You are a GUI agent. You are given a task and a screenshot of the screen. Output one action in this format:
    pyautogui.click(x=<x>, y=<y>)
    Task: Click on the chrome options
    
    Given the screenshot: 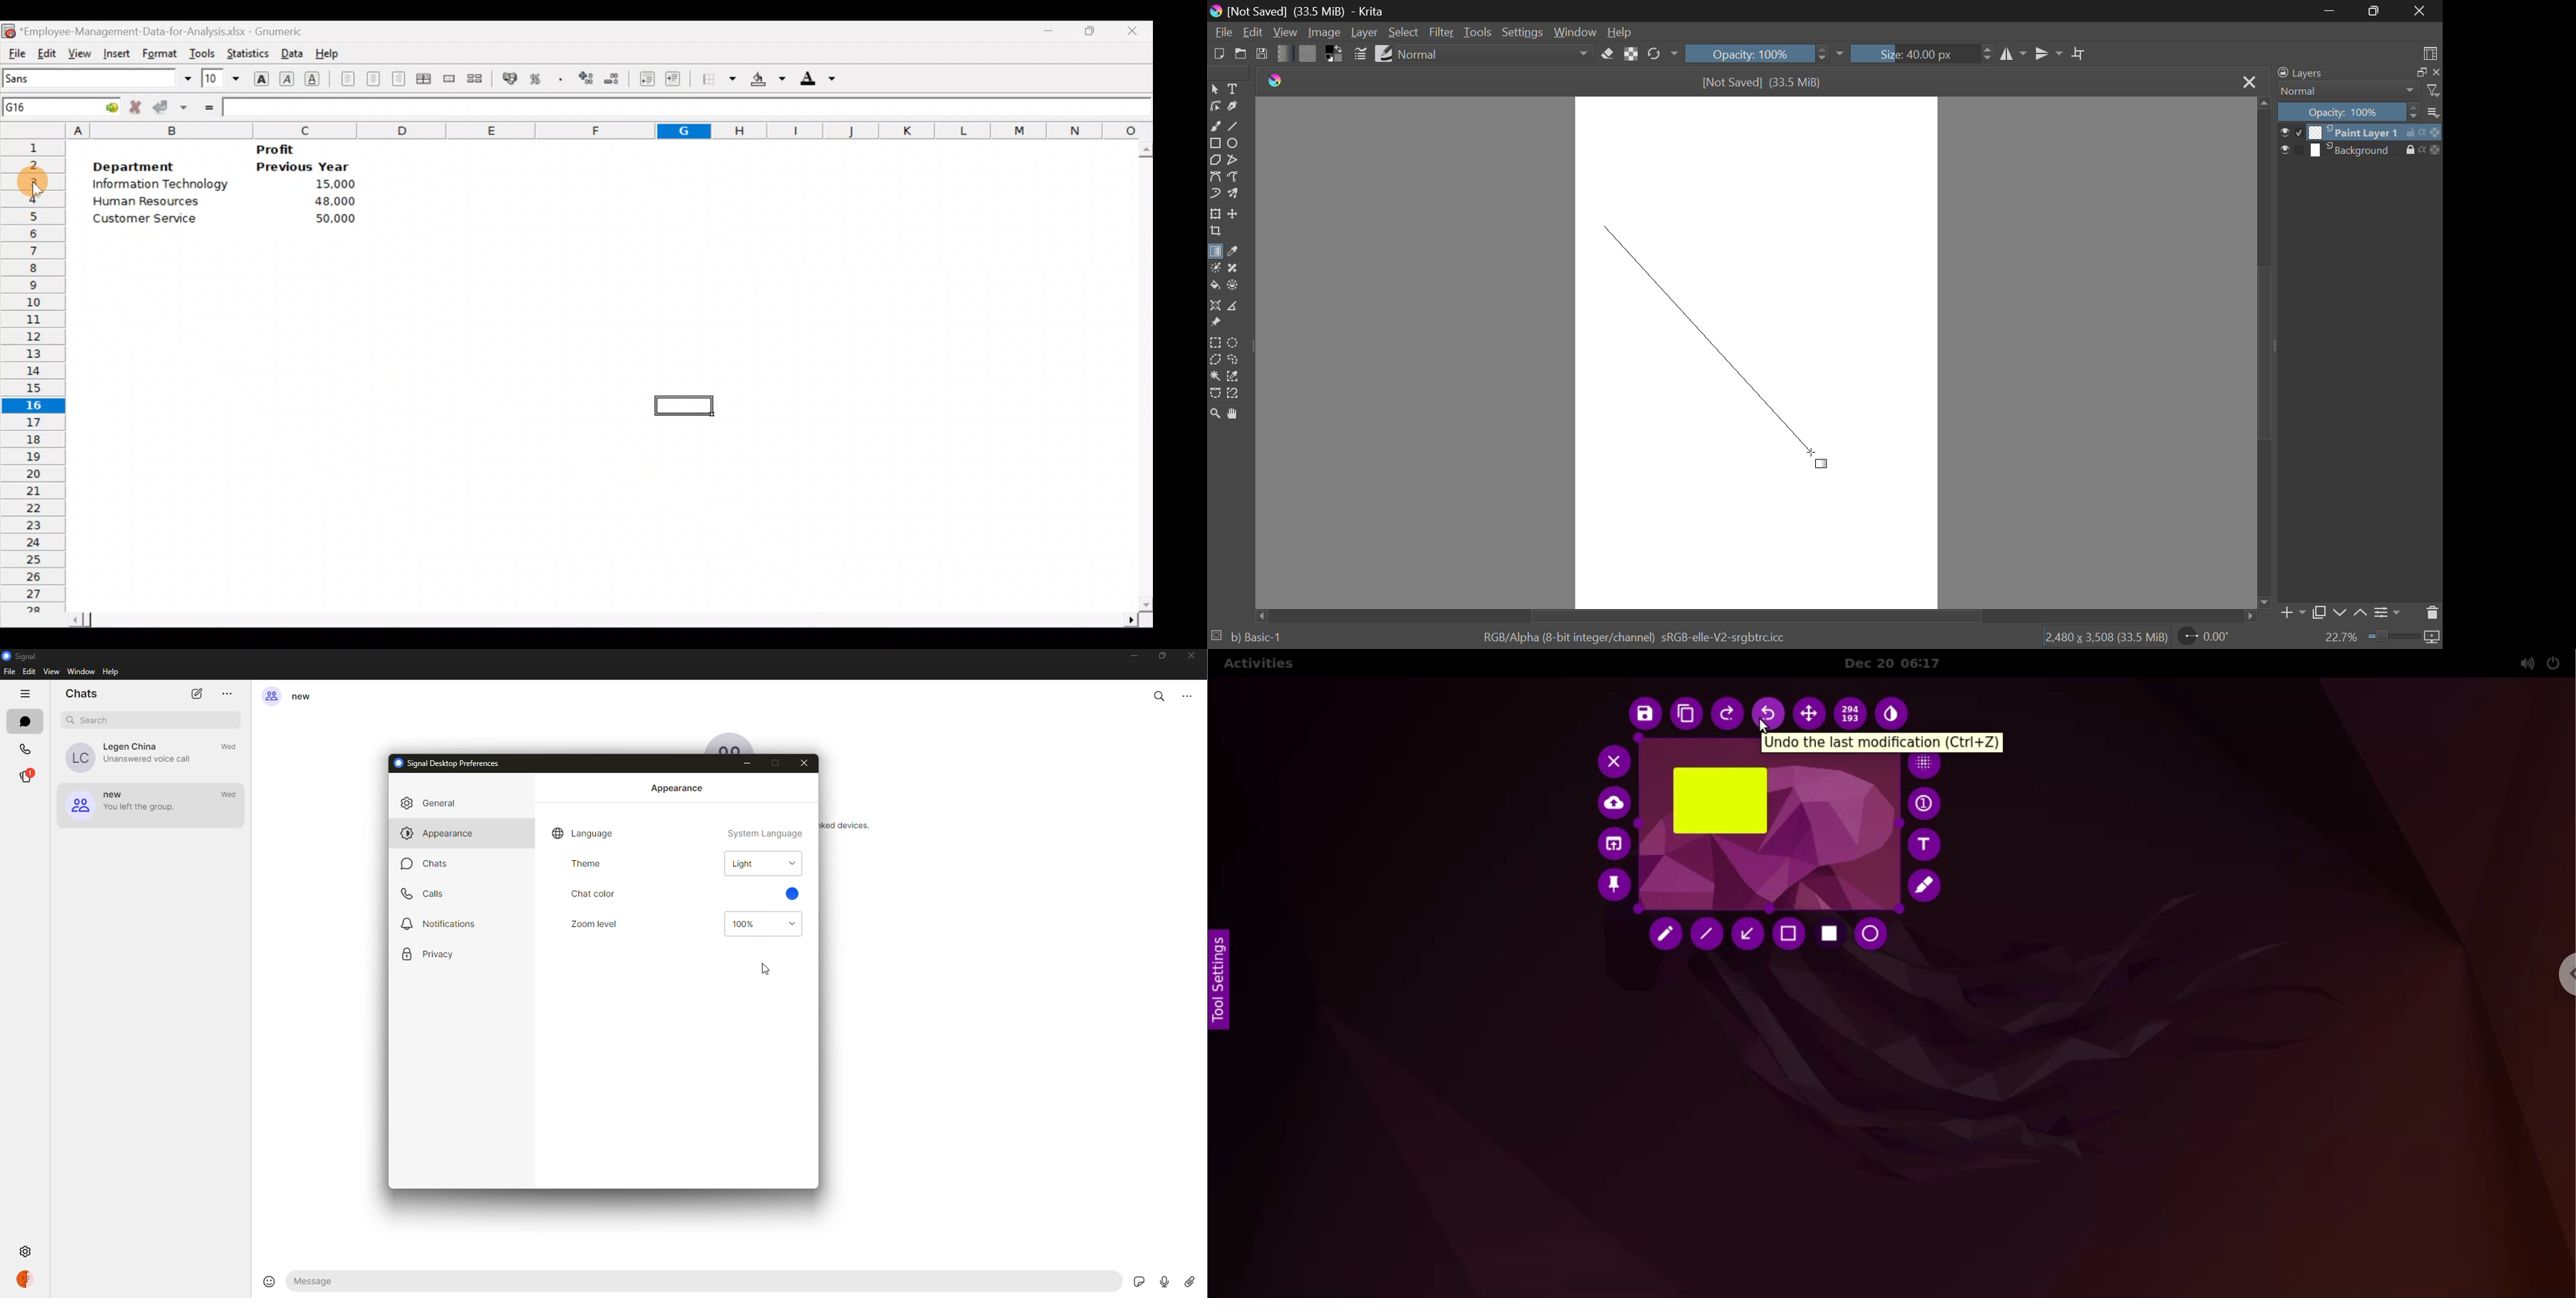 What is the action you would take?
    pyautogui.click(x=2564, y=974)
    